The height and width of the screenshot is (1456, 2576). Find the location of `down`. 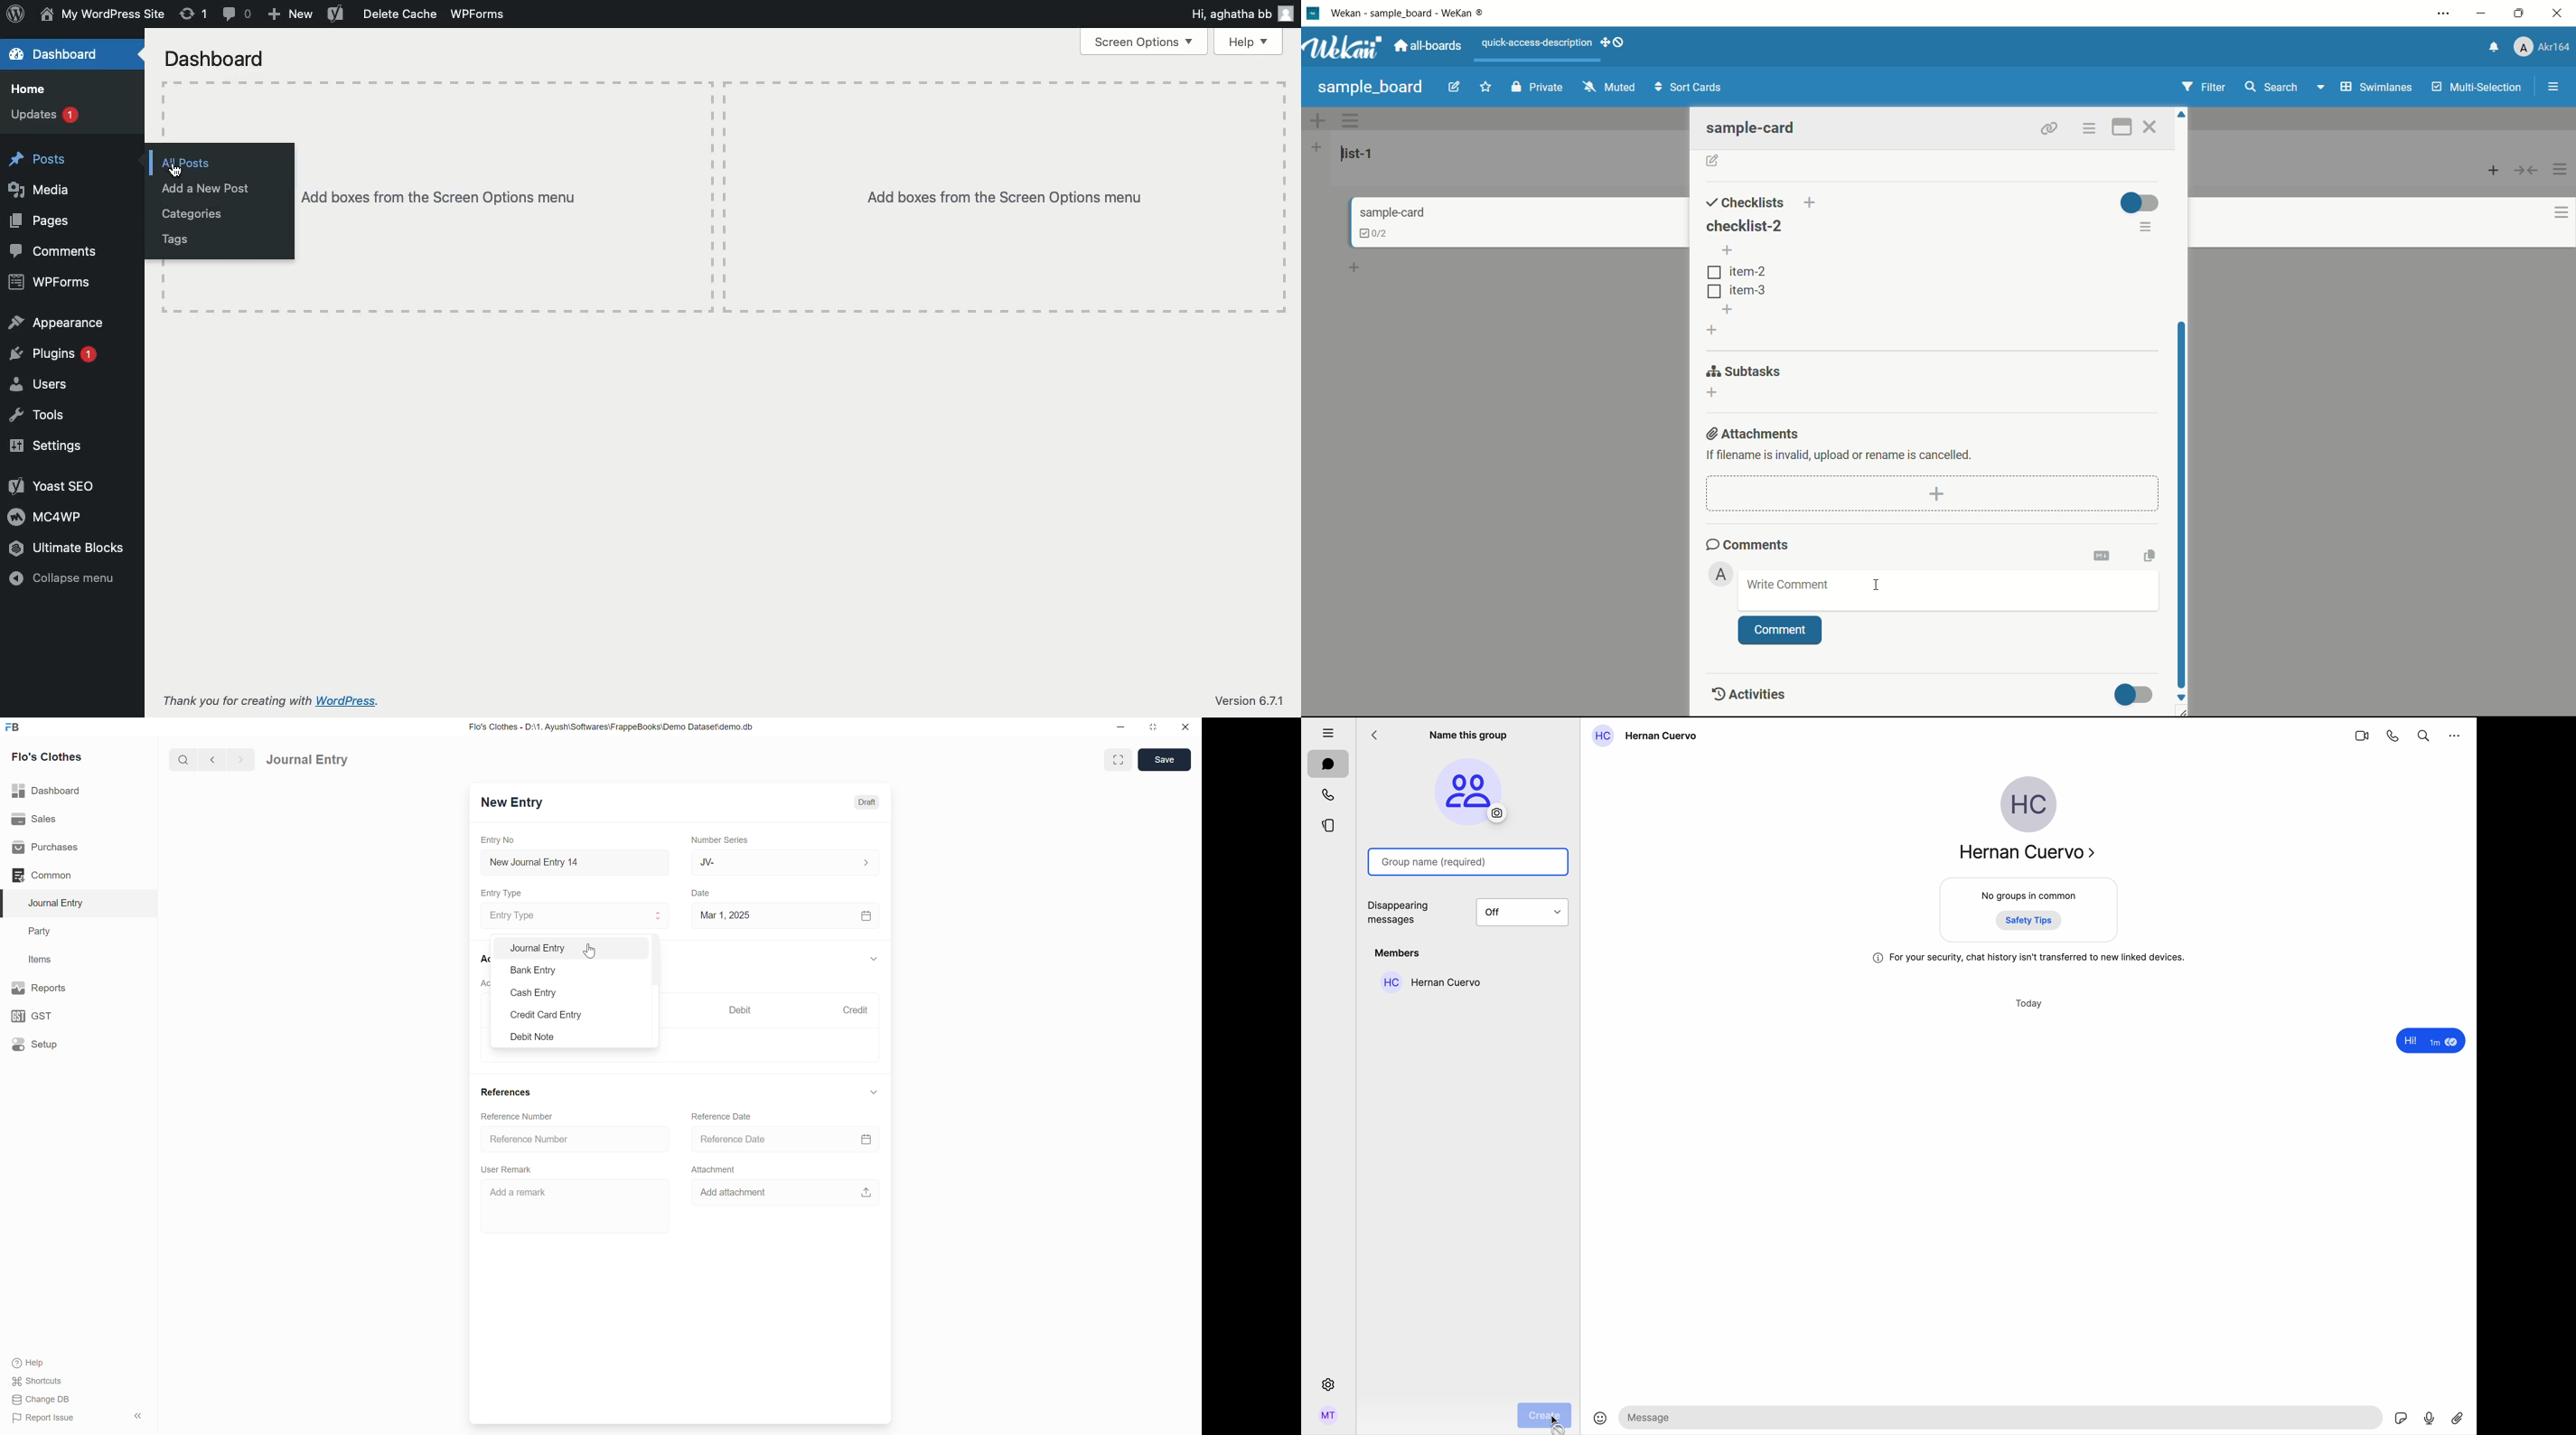

down is located at coordinates (872, 960).